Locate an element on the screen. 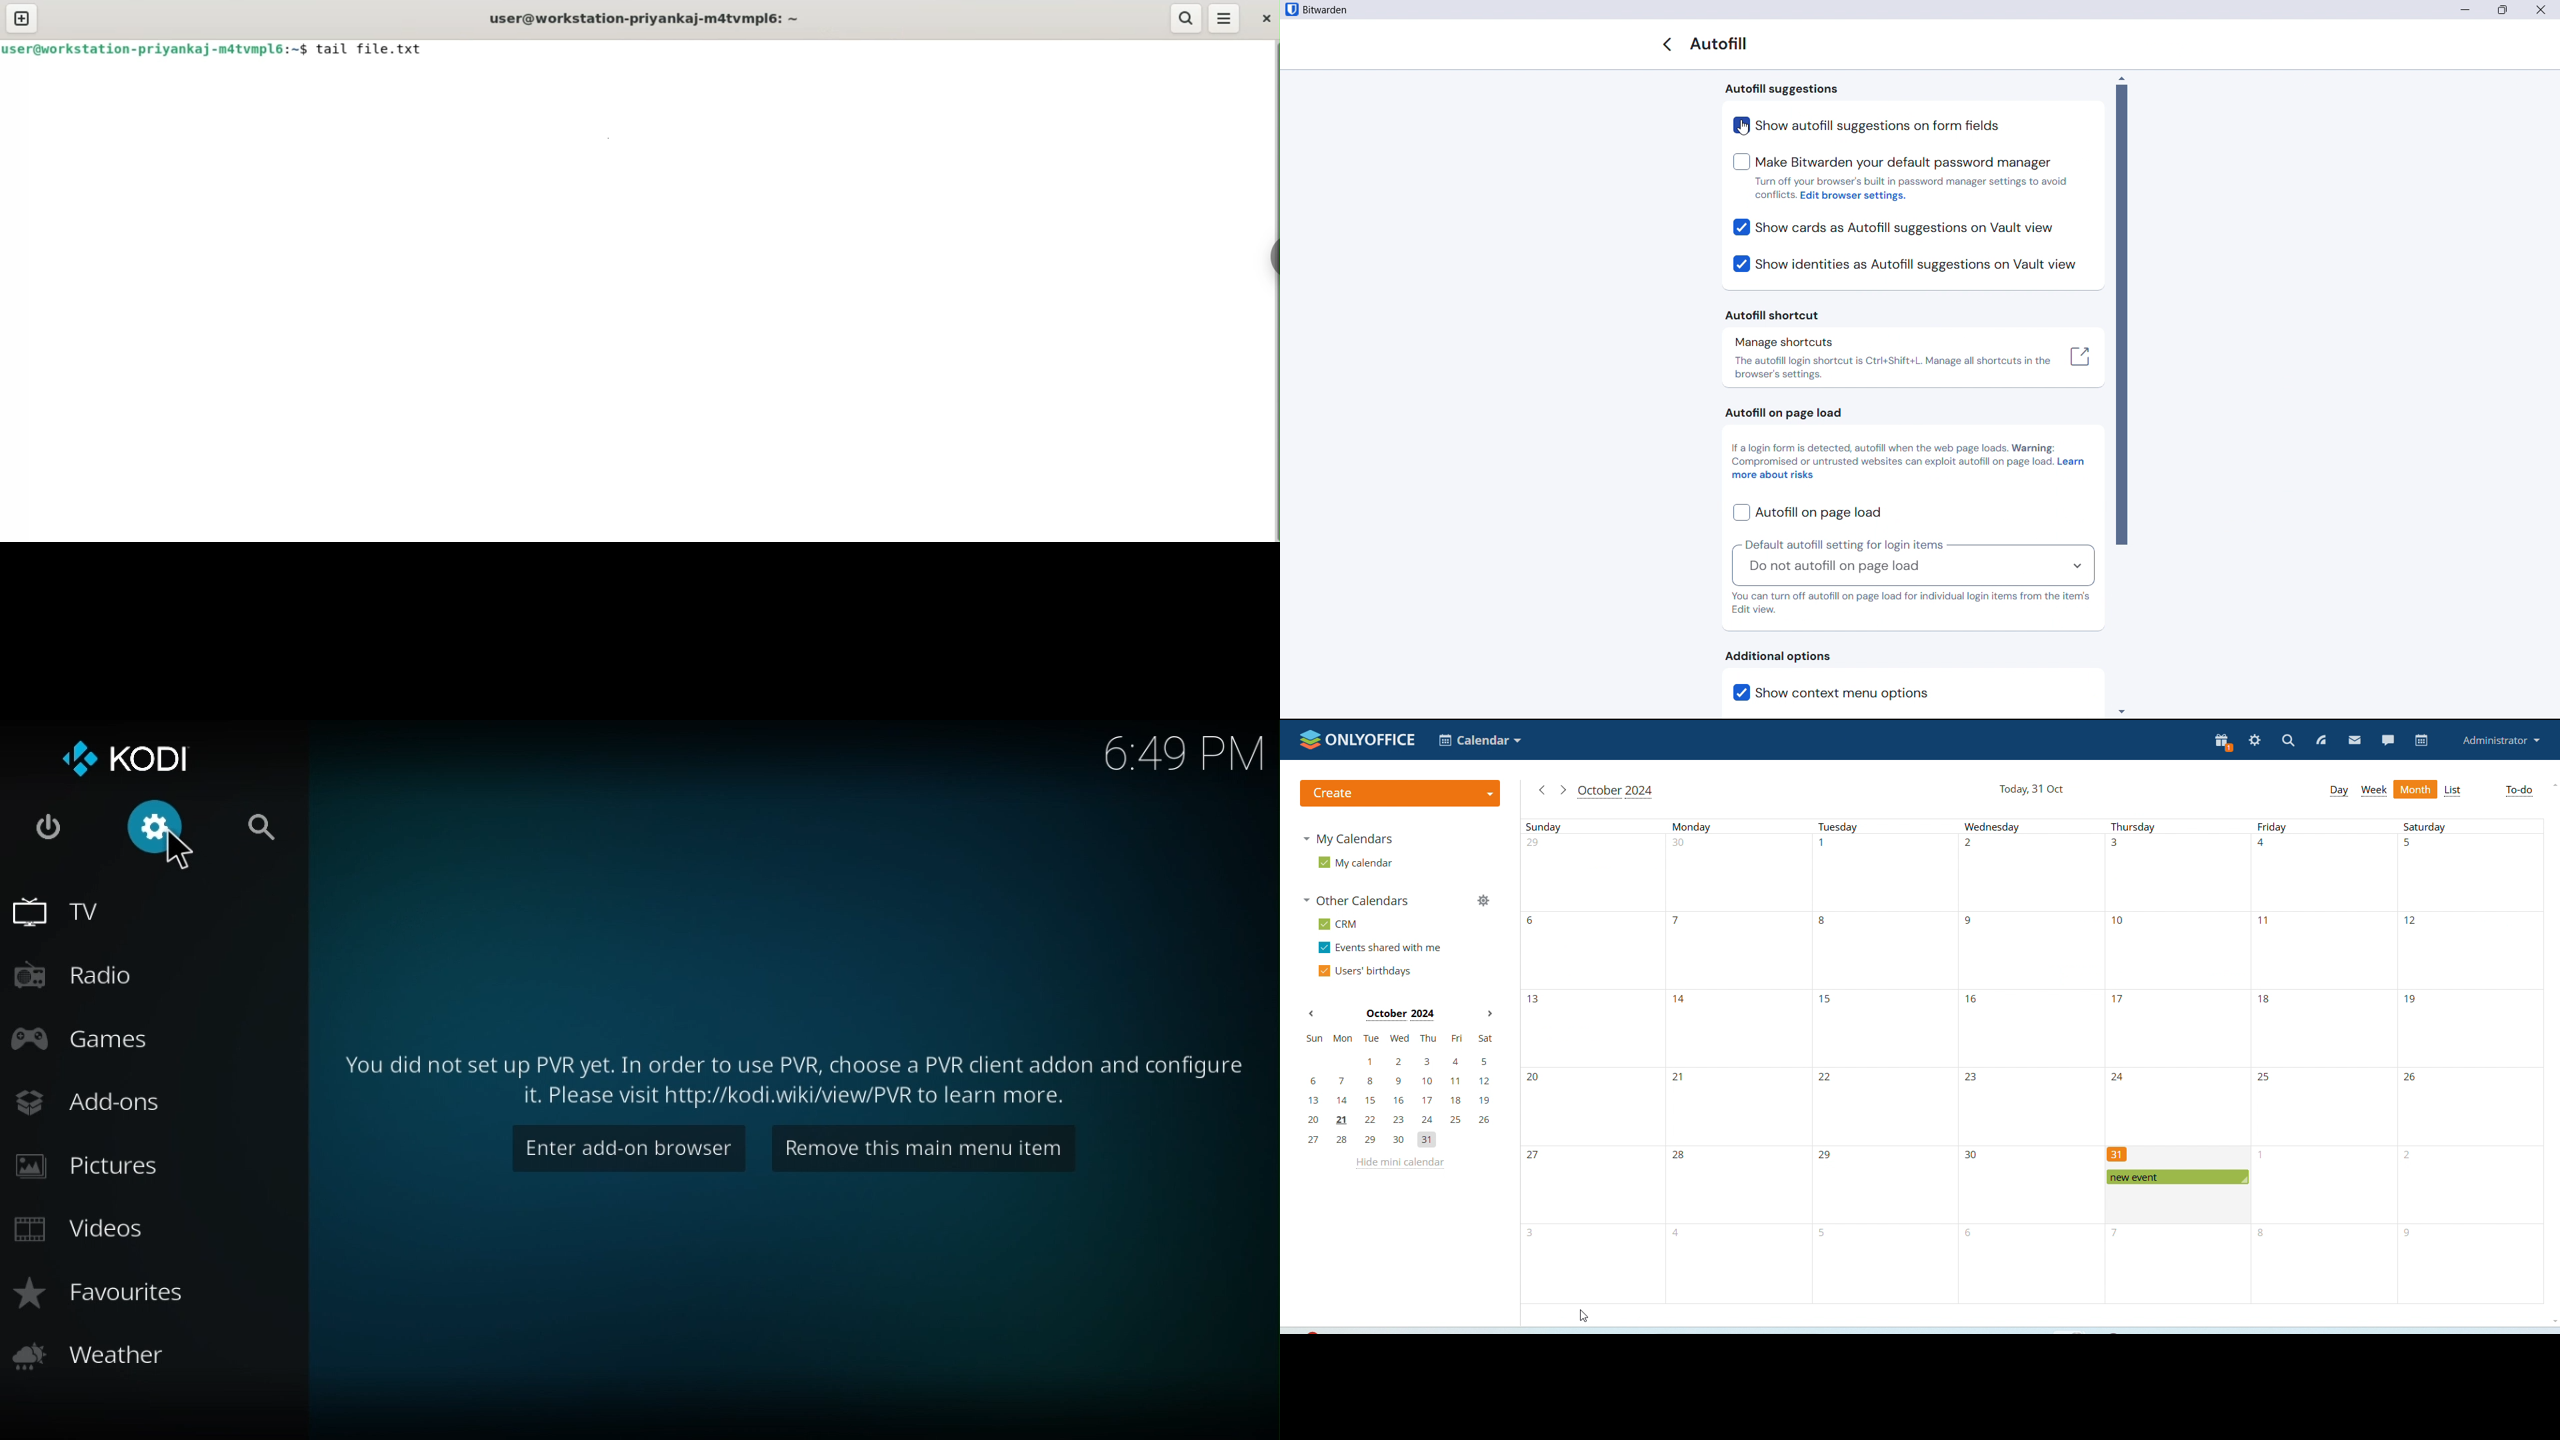  month view is located at coordinates (2415, 789).